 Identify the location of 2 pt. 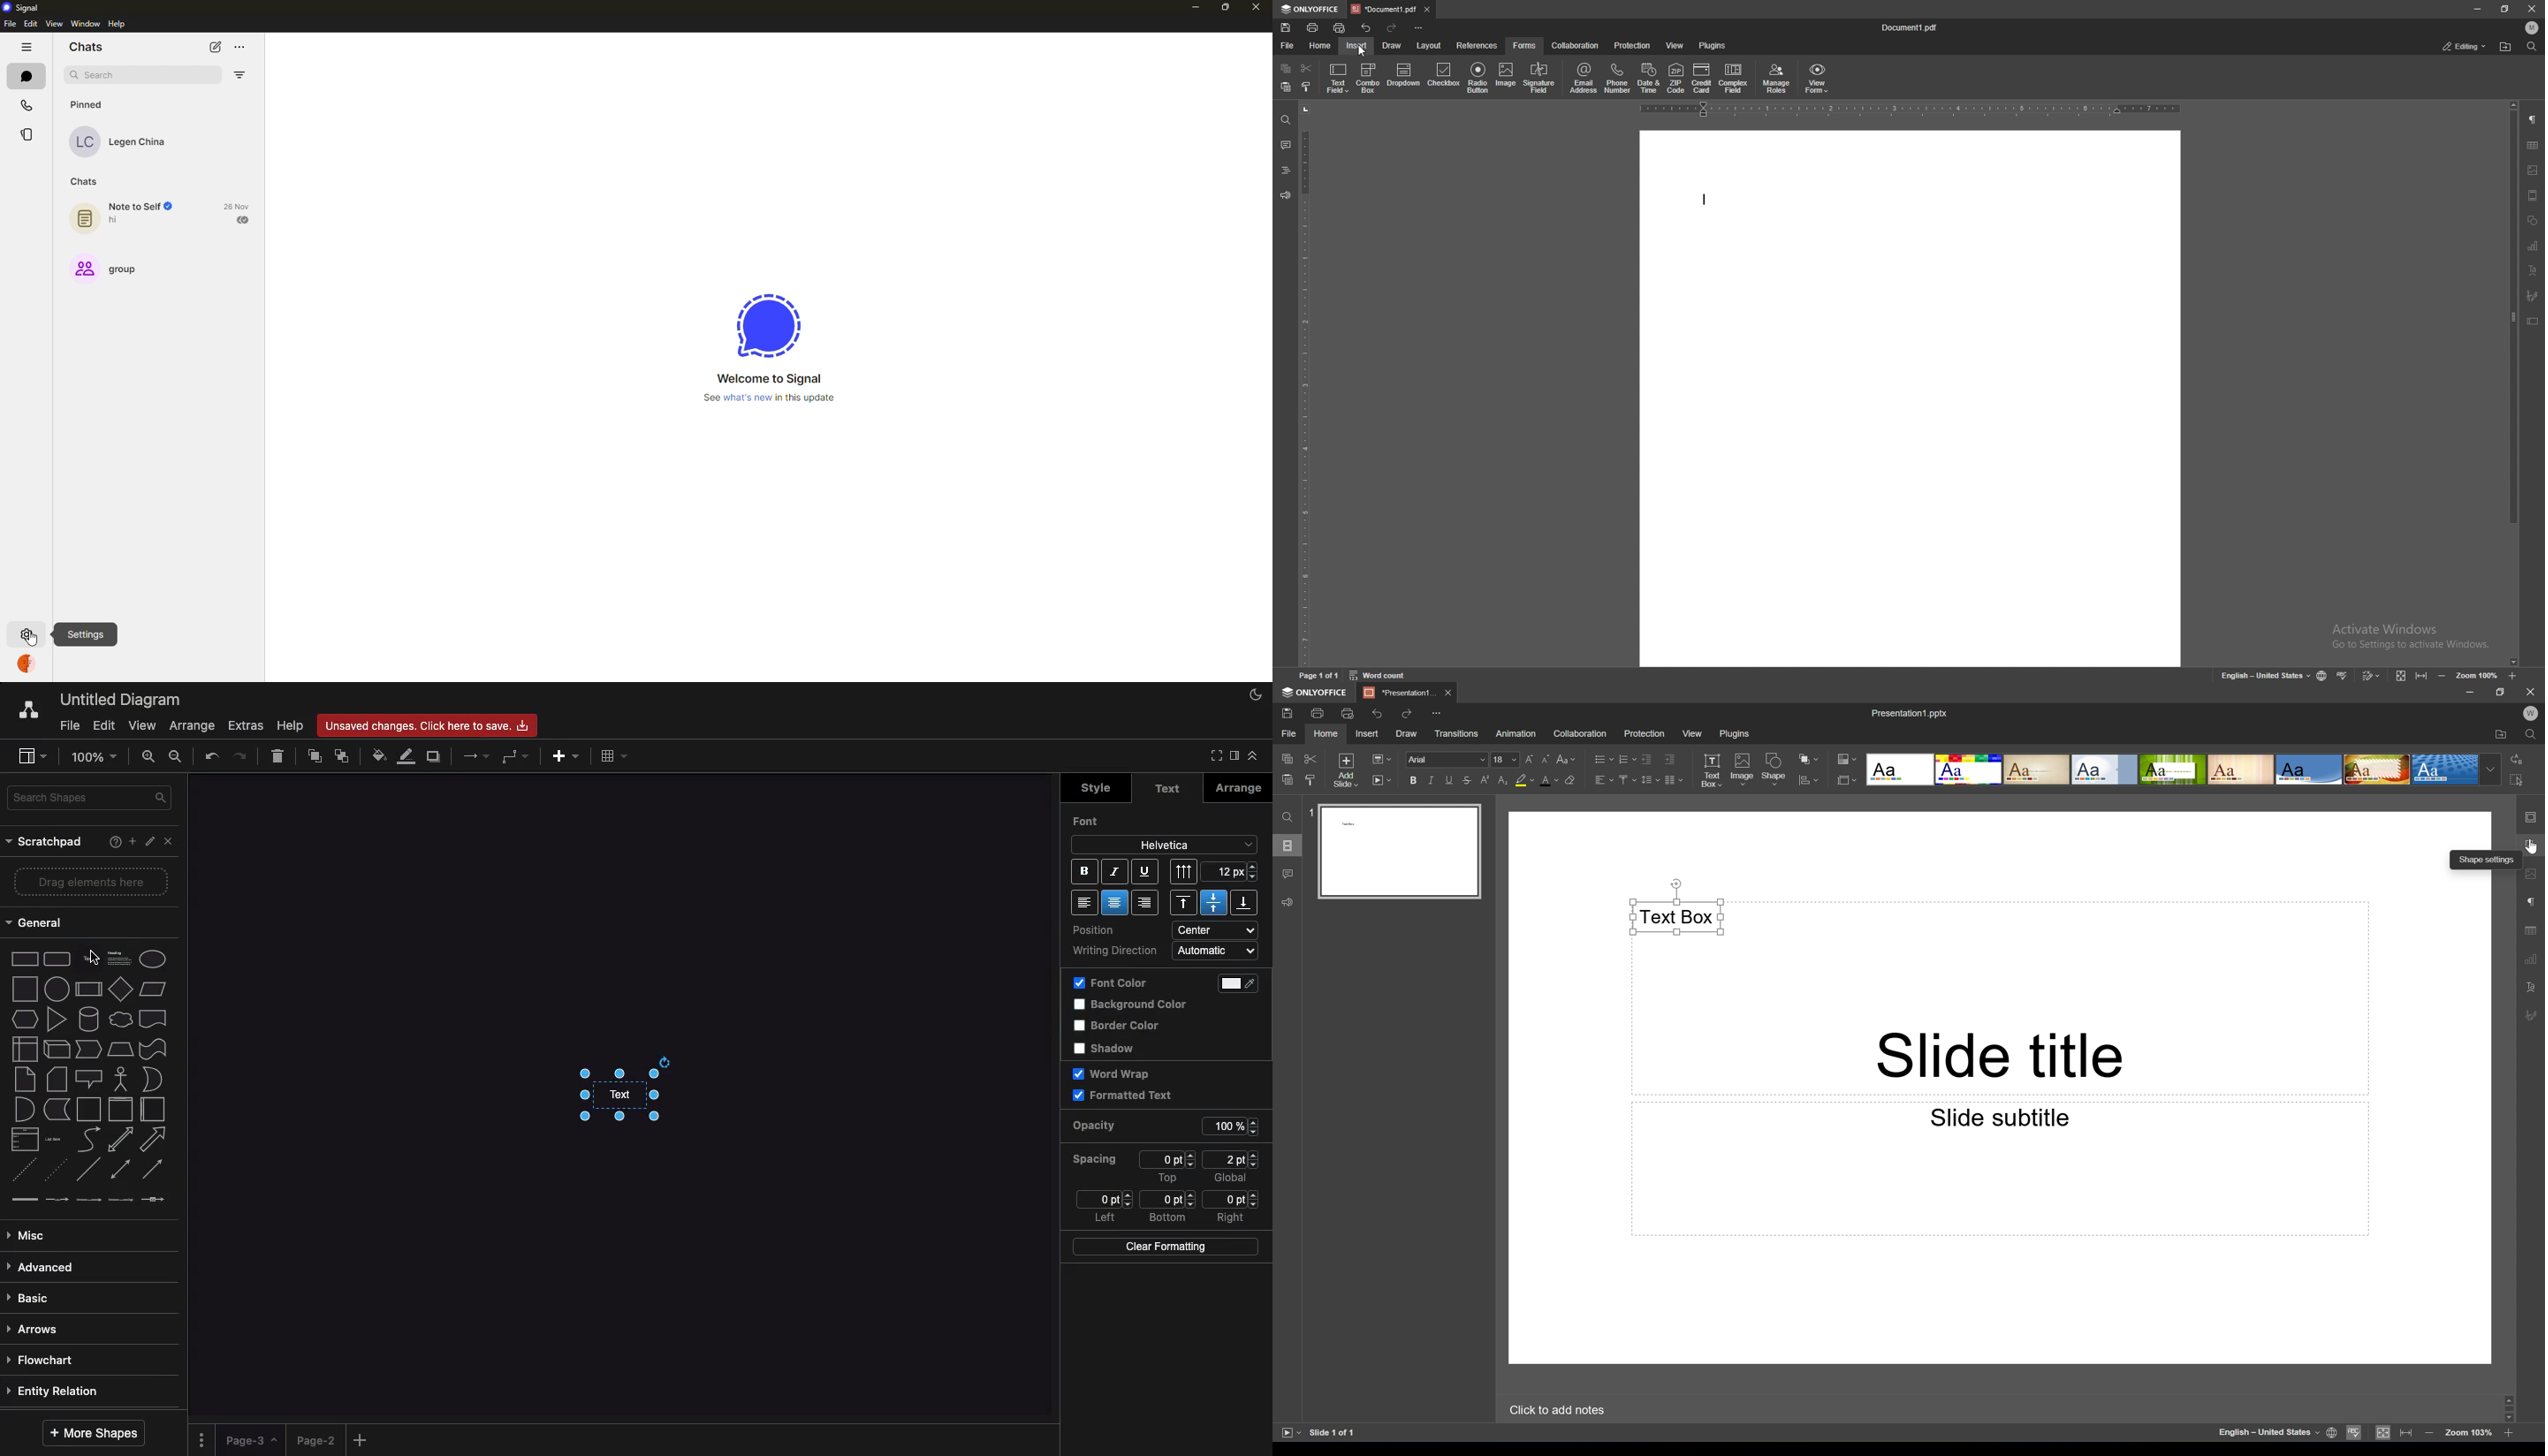
(1231, 1159).